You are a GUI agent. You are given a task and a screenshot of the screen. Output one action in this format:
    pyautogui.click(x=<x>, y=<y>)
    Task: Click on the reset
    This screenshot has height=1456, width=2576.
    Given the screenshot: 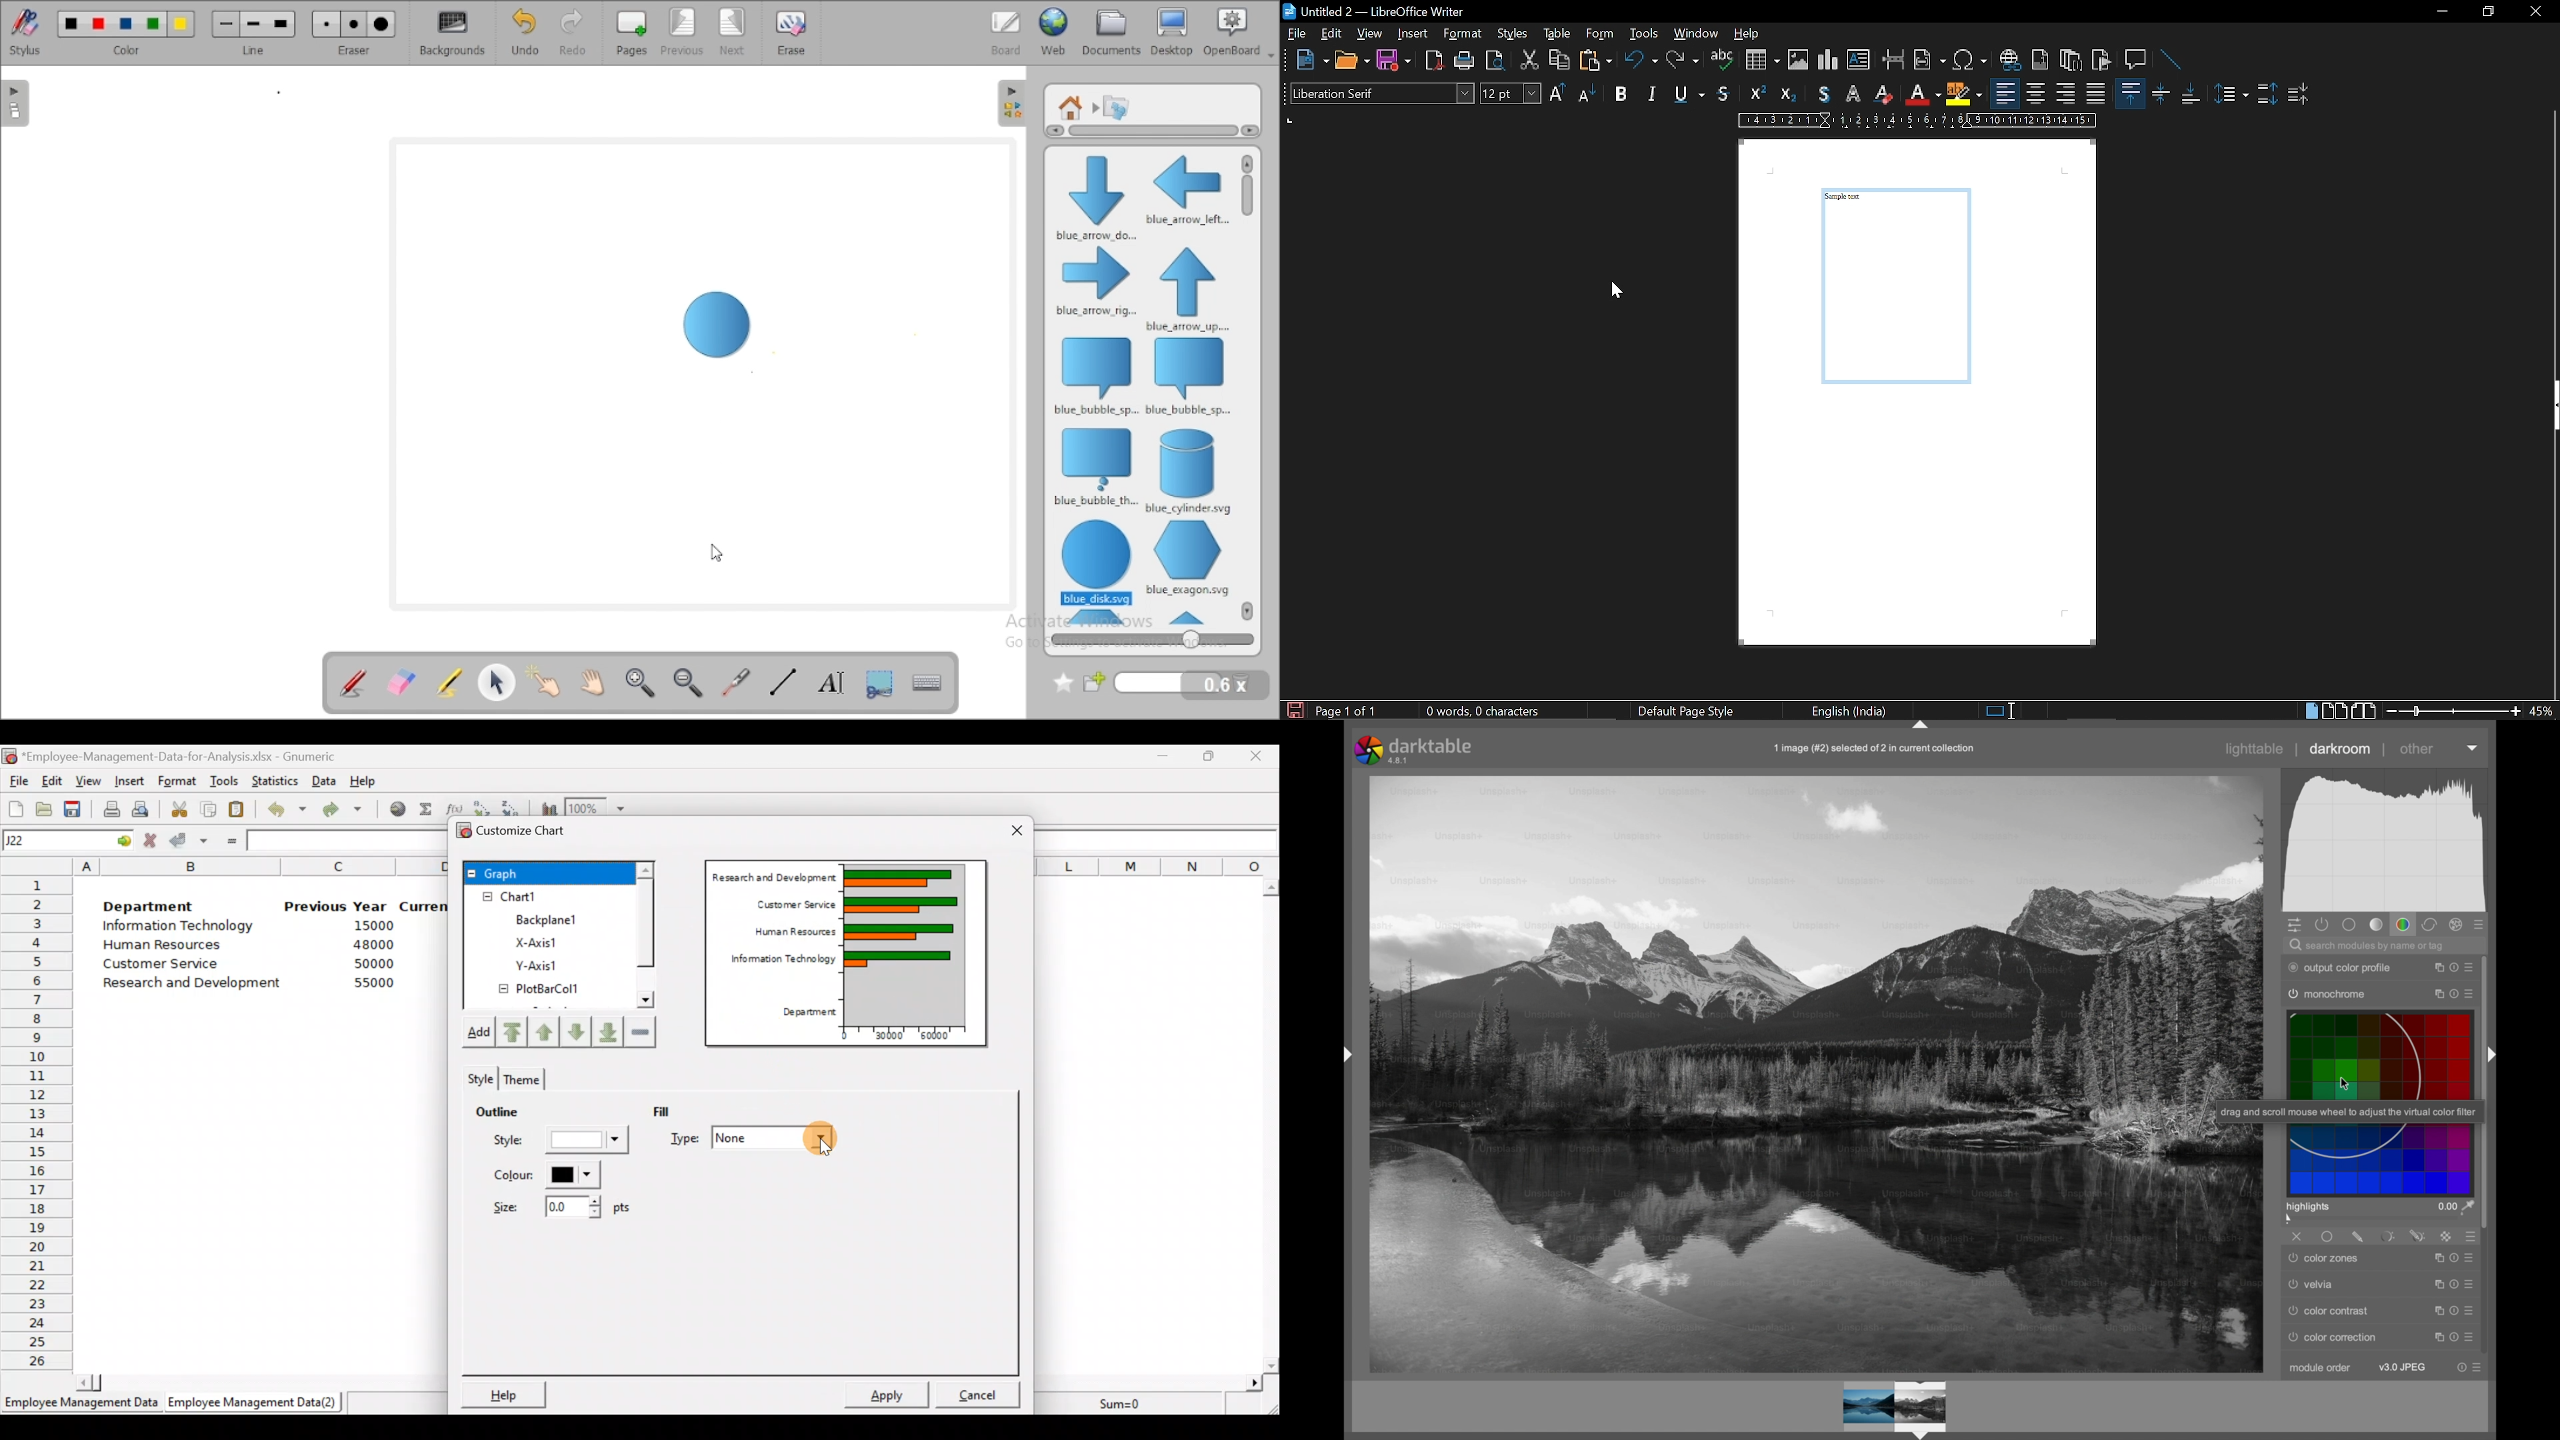 What is the action you would take?
    pyautogui.click(x=2455, y=1310)
    